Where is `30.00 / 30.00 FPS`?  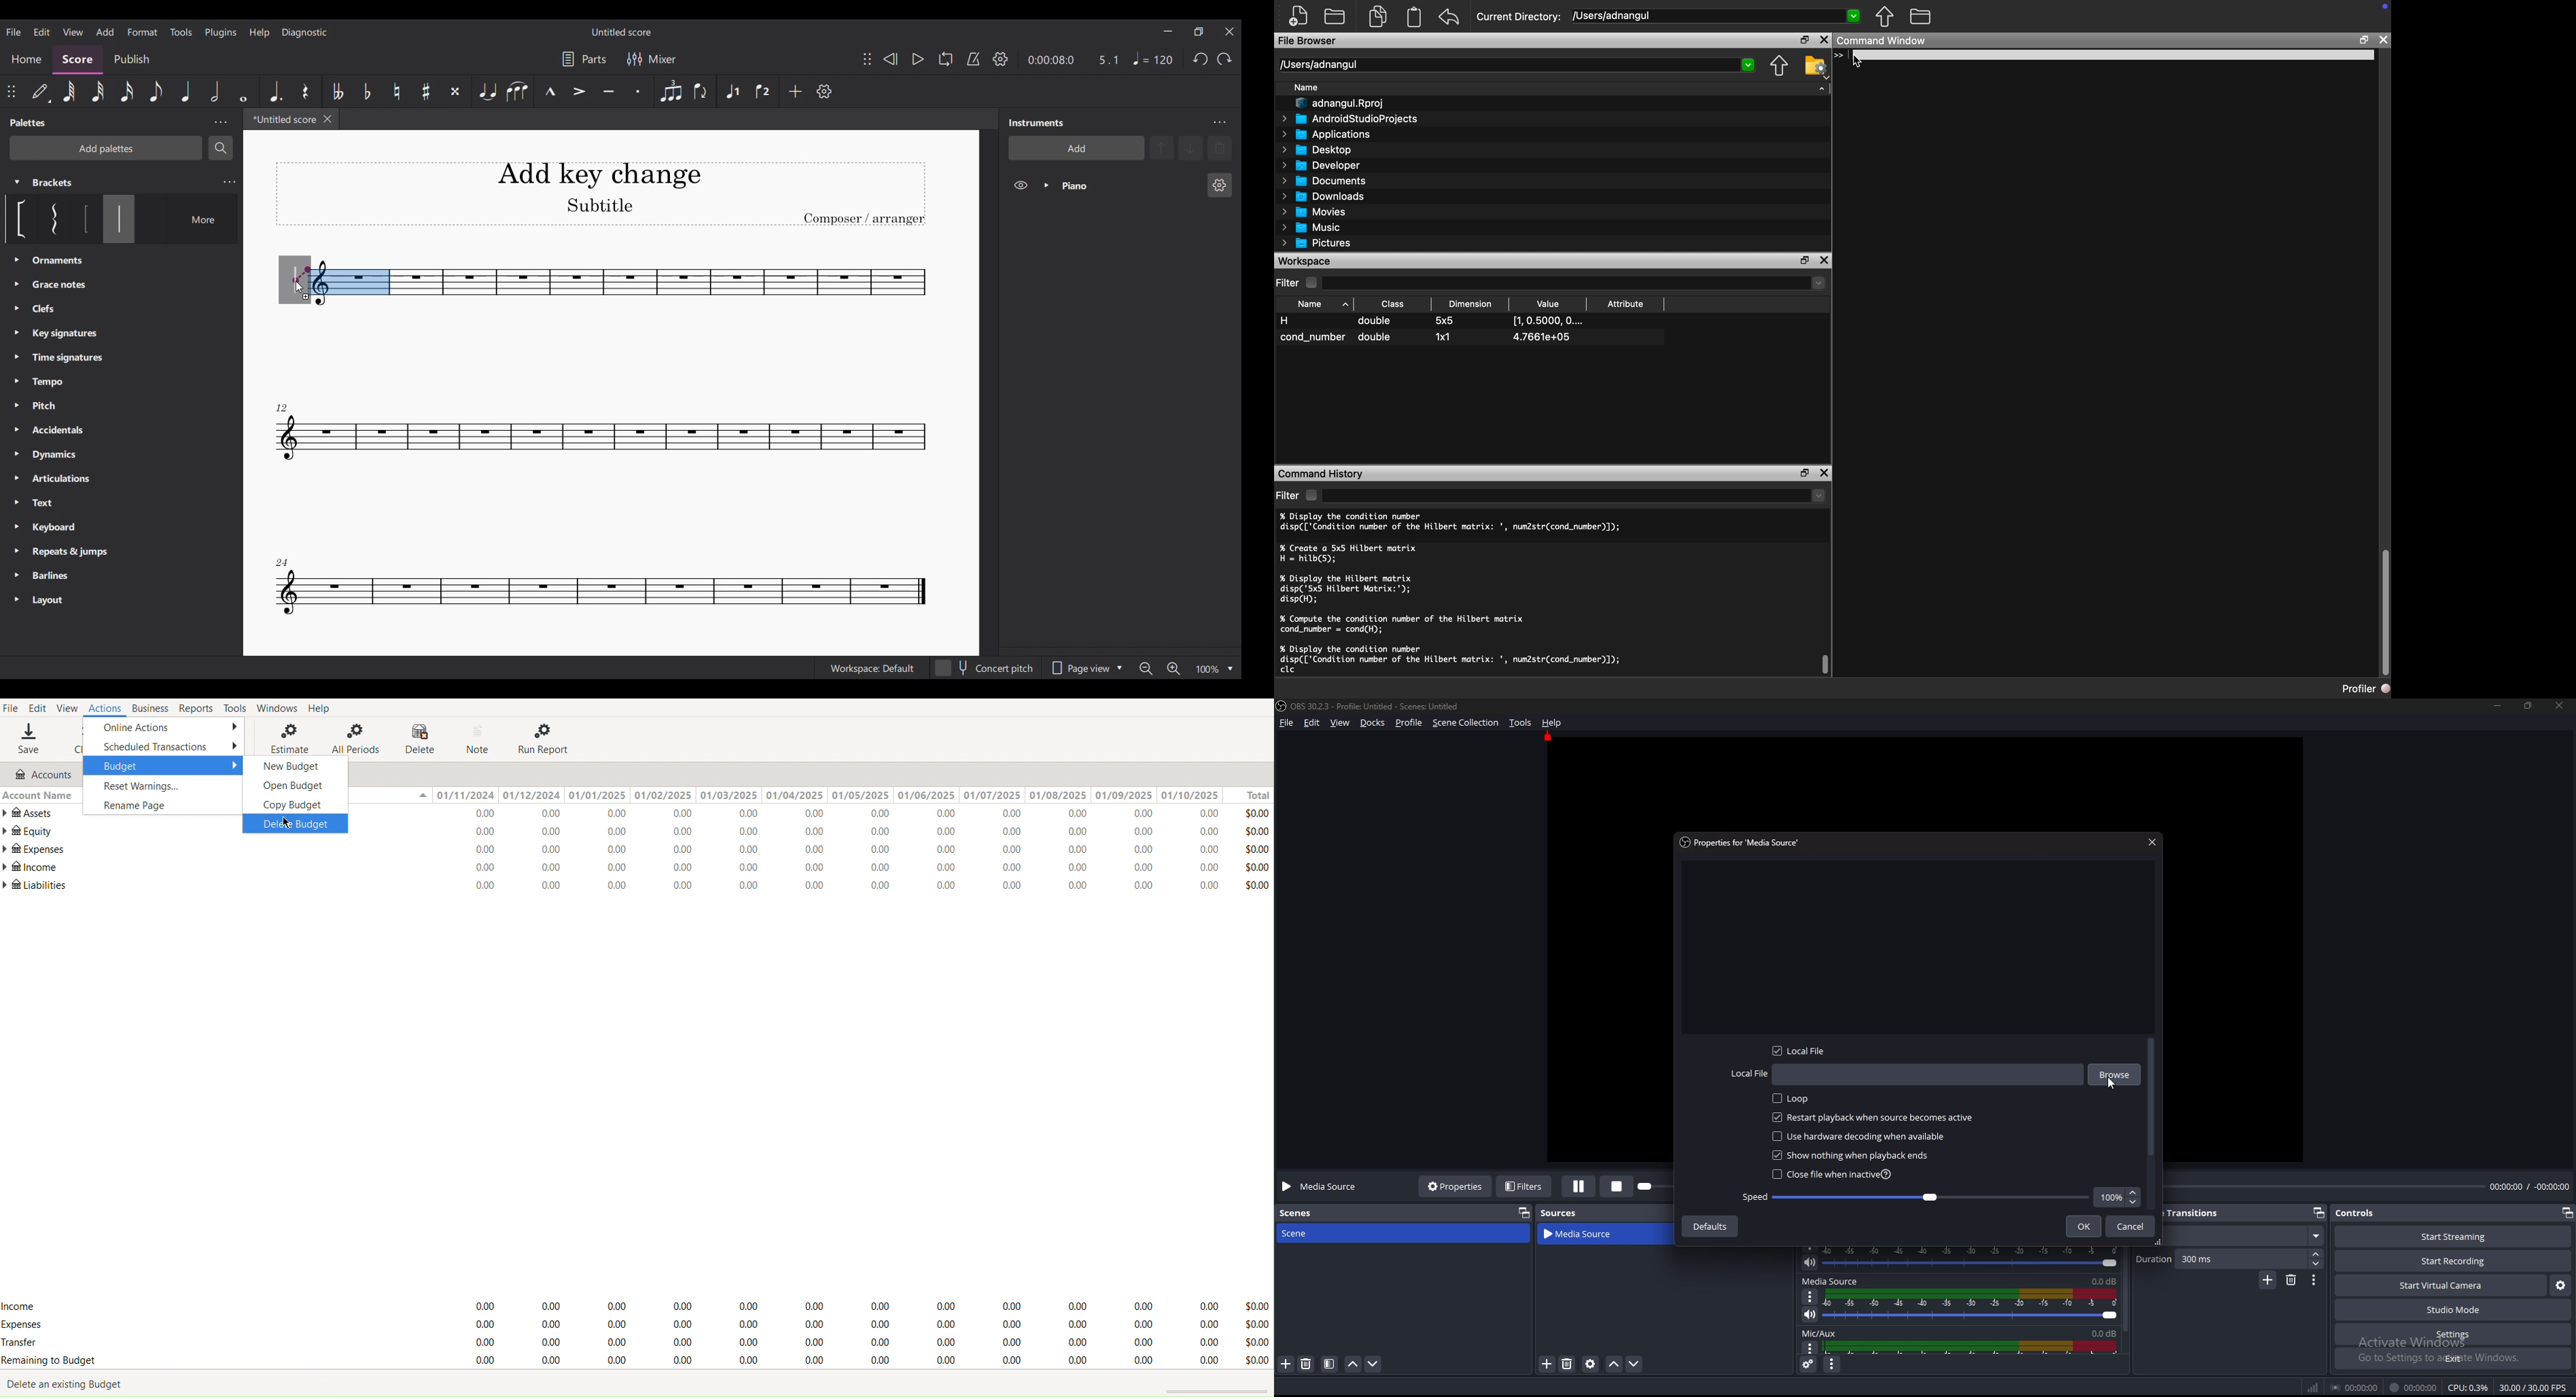 30.00 / 30.00 FPS is located at coordinates (2533, 1388).